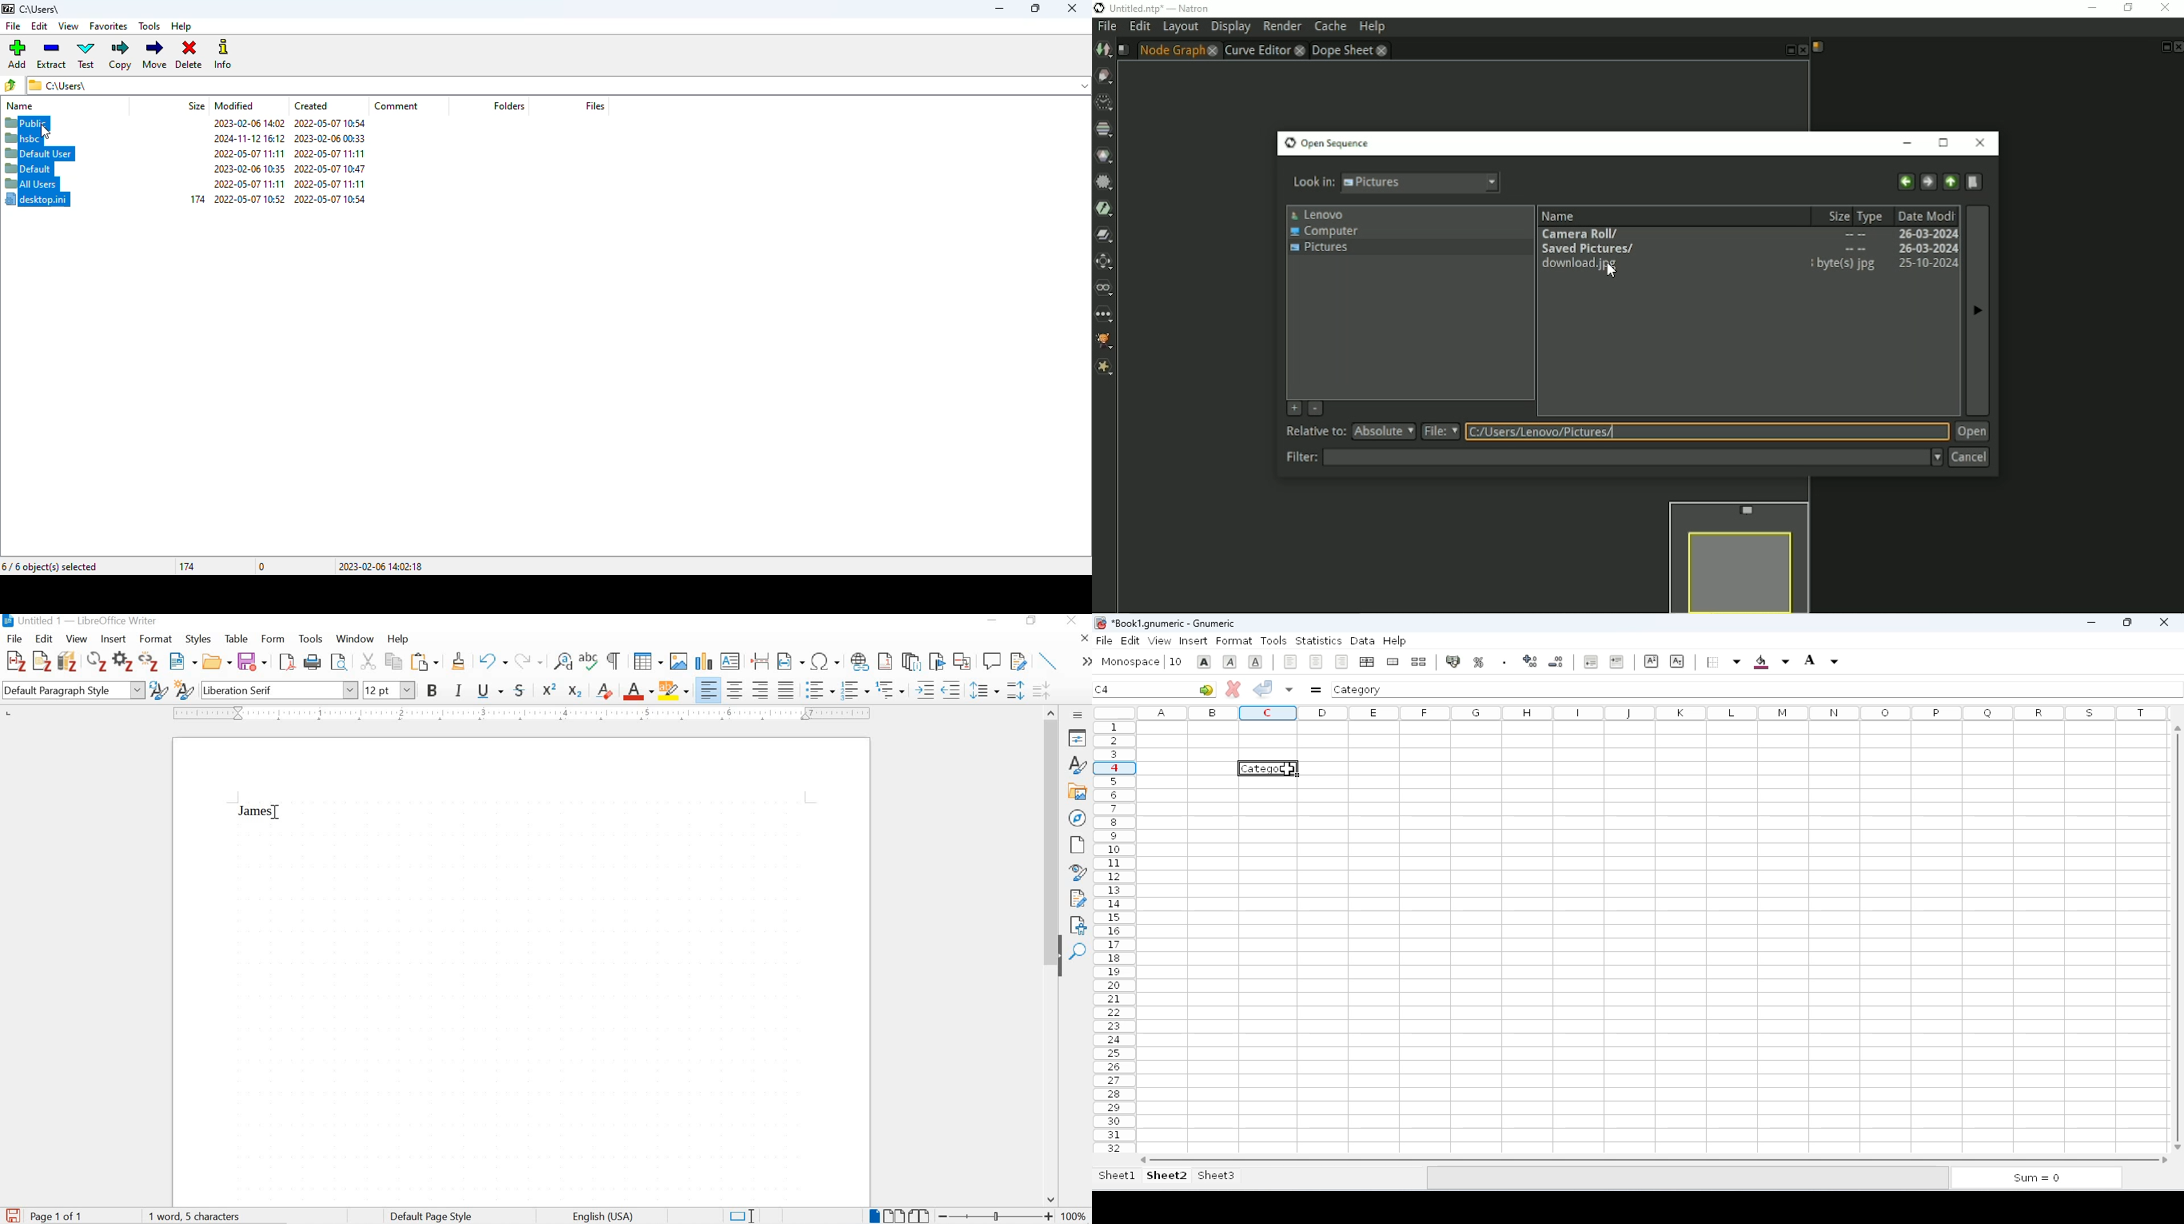  Describe the element at coordinates (274, 638) in the screenshot. I see `form` at that location.